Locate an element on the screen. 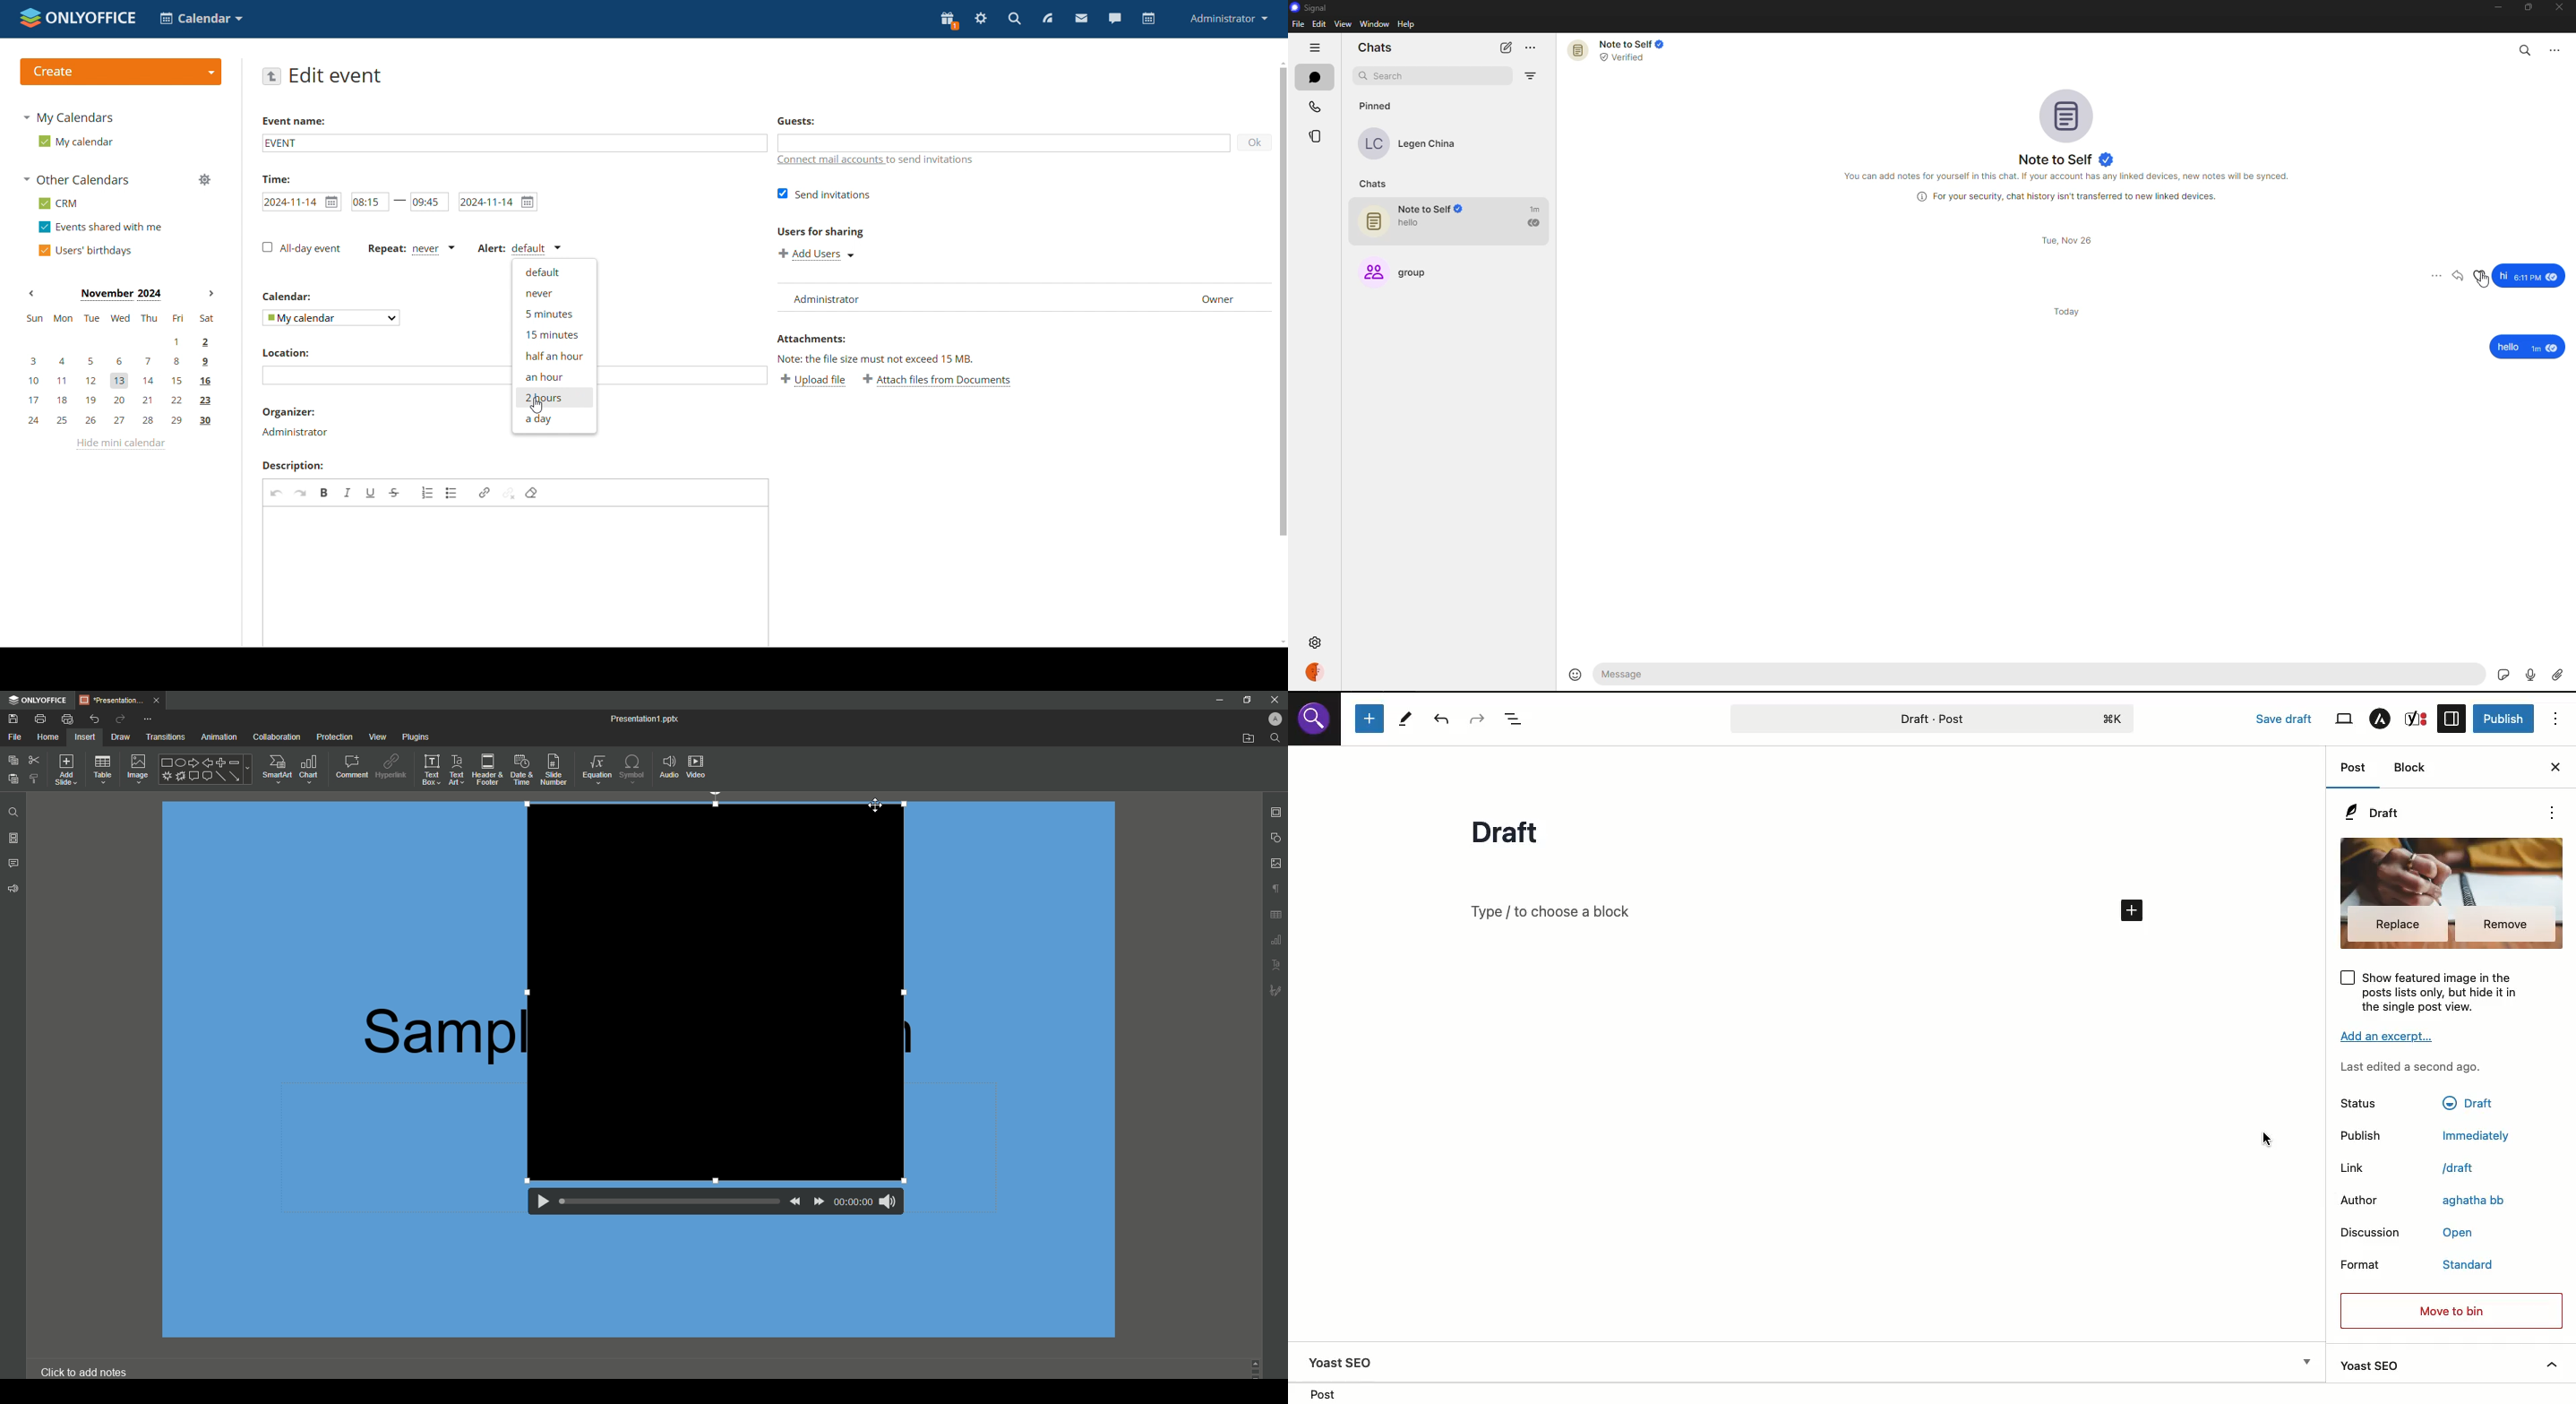  Cursor  is located at coordinates (2268, 1140).